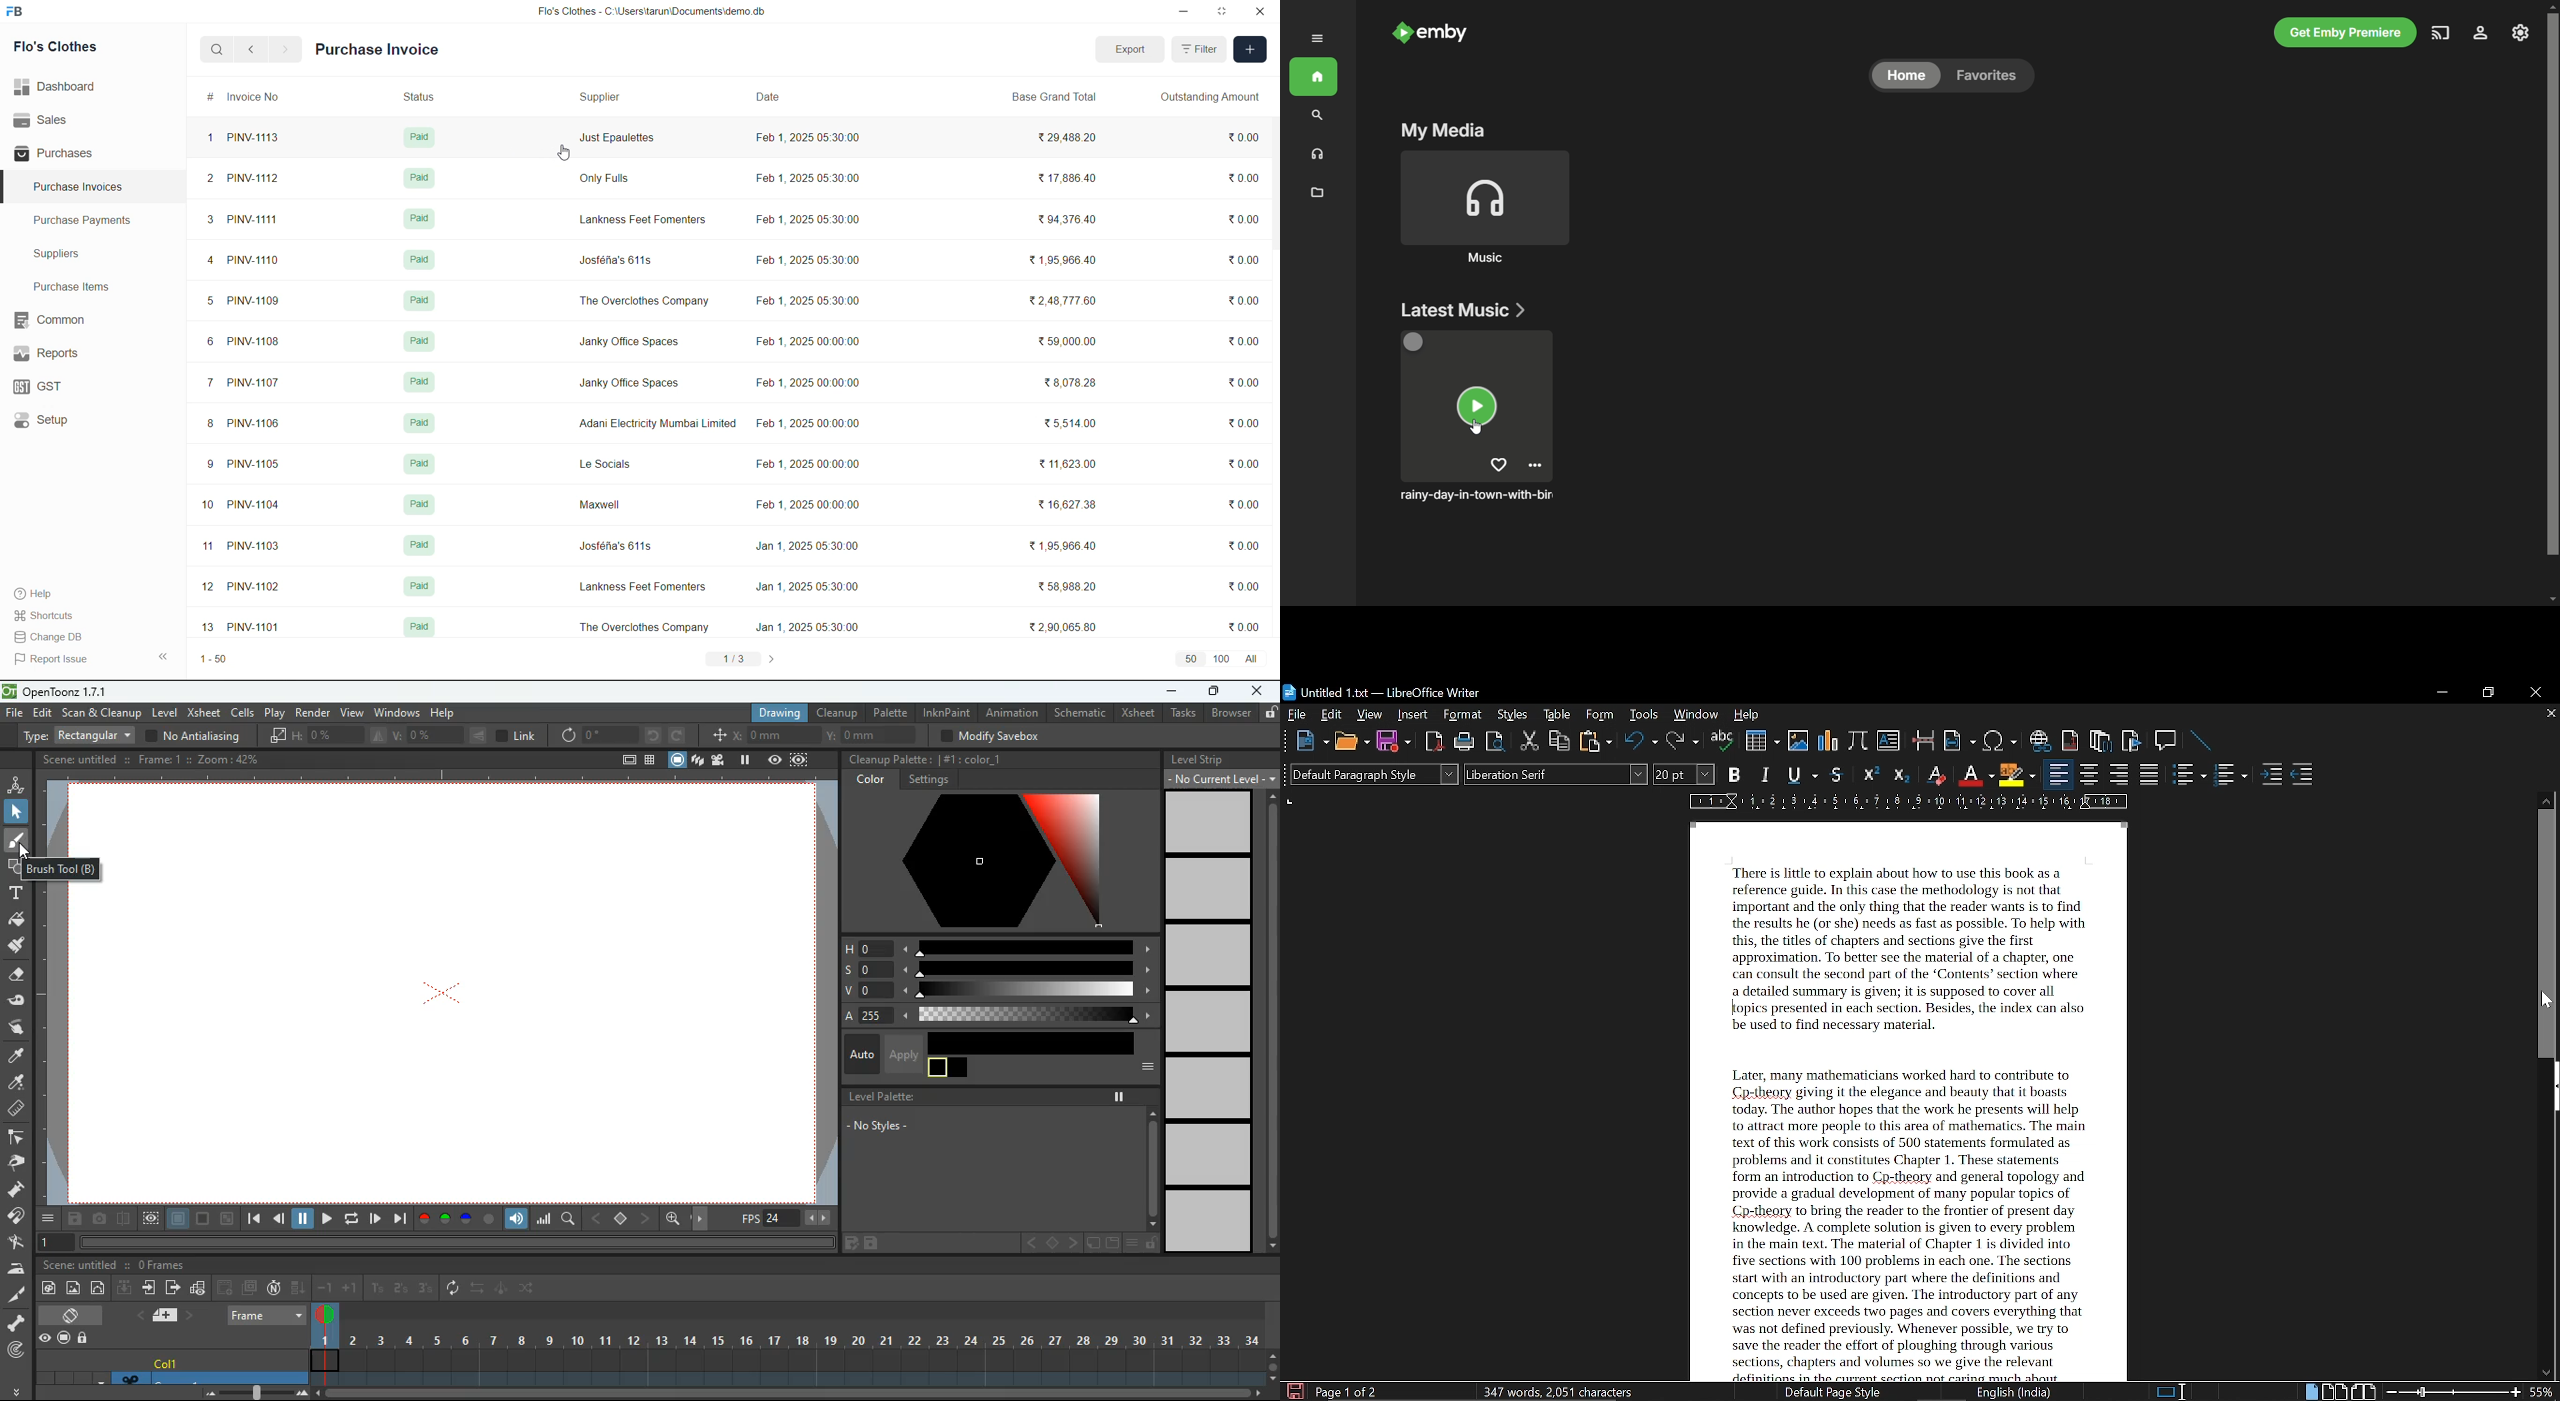  I want to click on Filter, so click(1201, 50).